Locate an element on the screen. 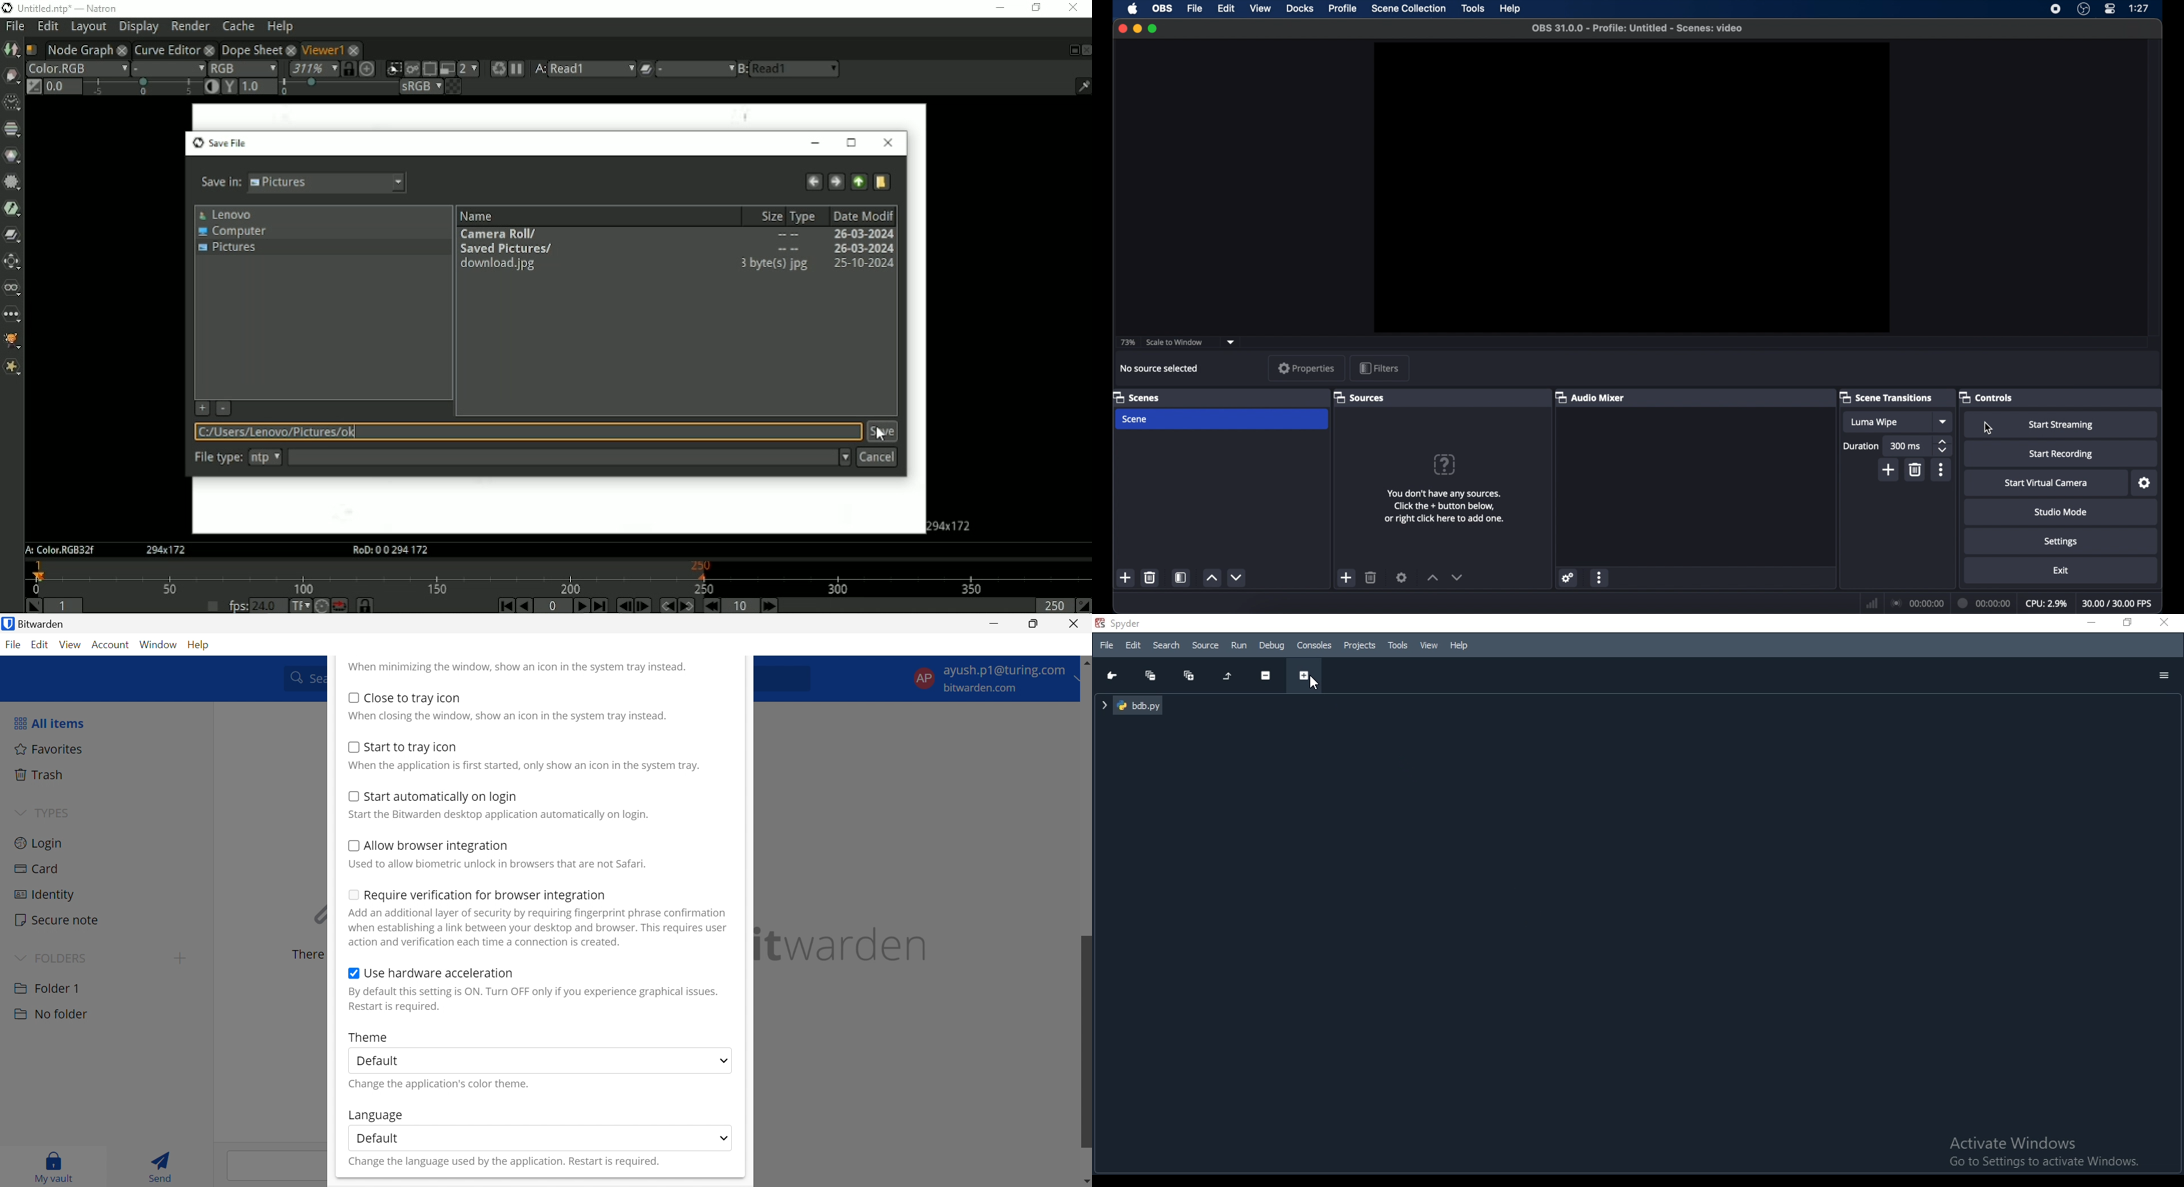 The width and height of the screenshot is (2184, 1204). Add folder is located at coordinates (180, 958).